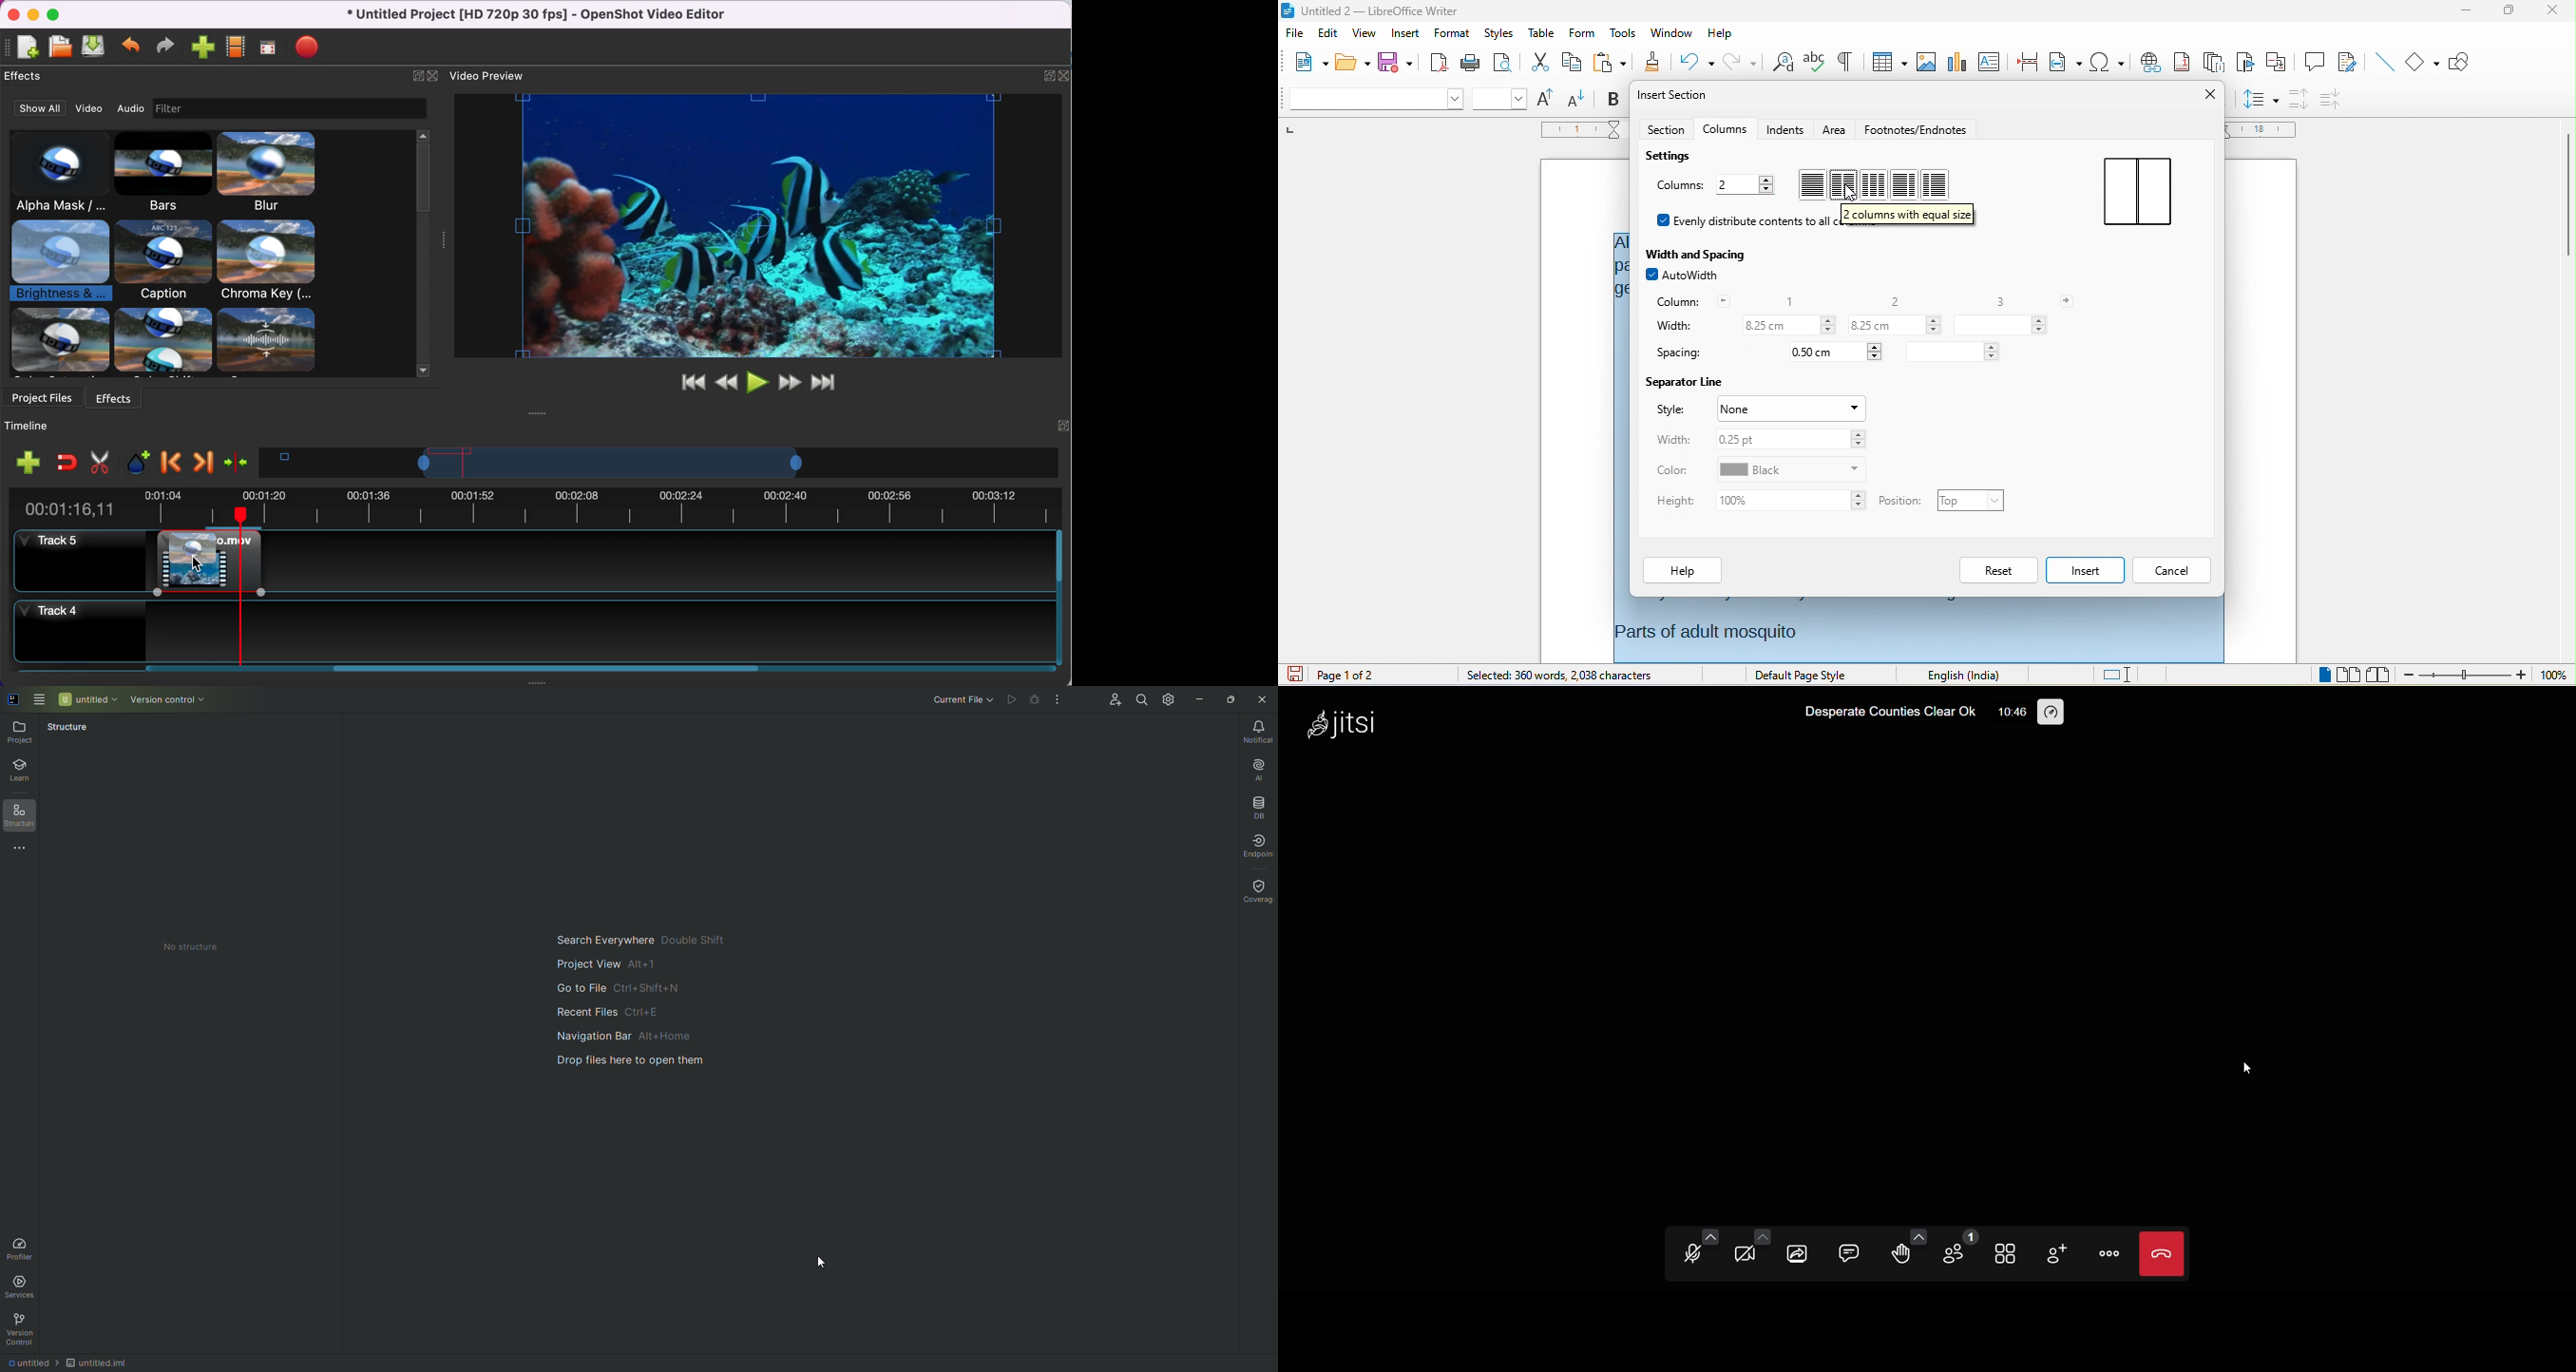 This screenshot has width=2576, height=1372. Describe the element at coordinates (1790, 470) in the screenshot. I see `set colour` at that location.